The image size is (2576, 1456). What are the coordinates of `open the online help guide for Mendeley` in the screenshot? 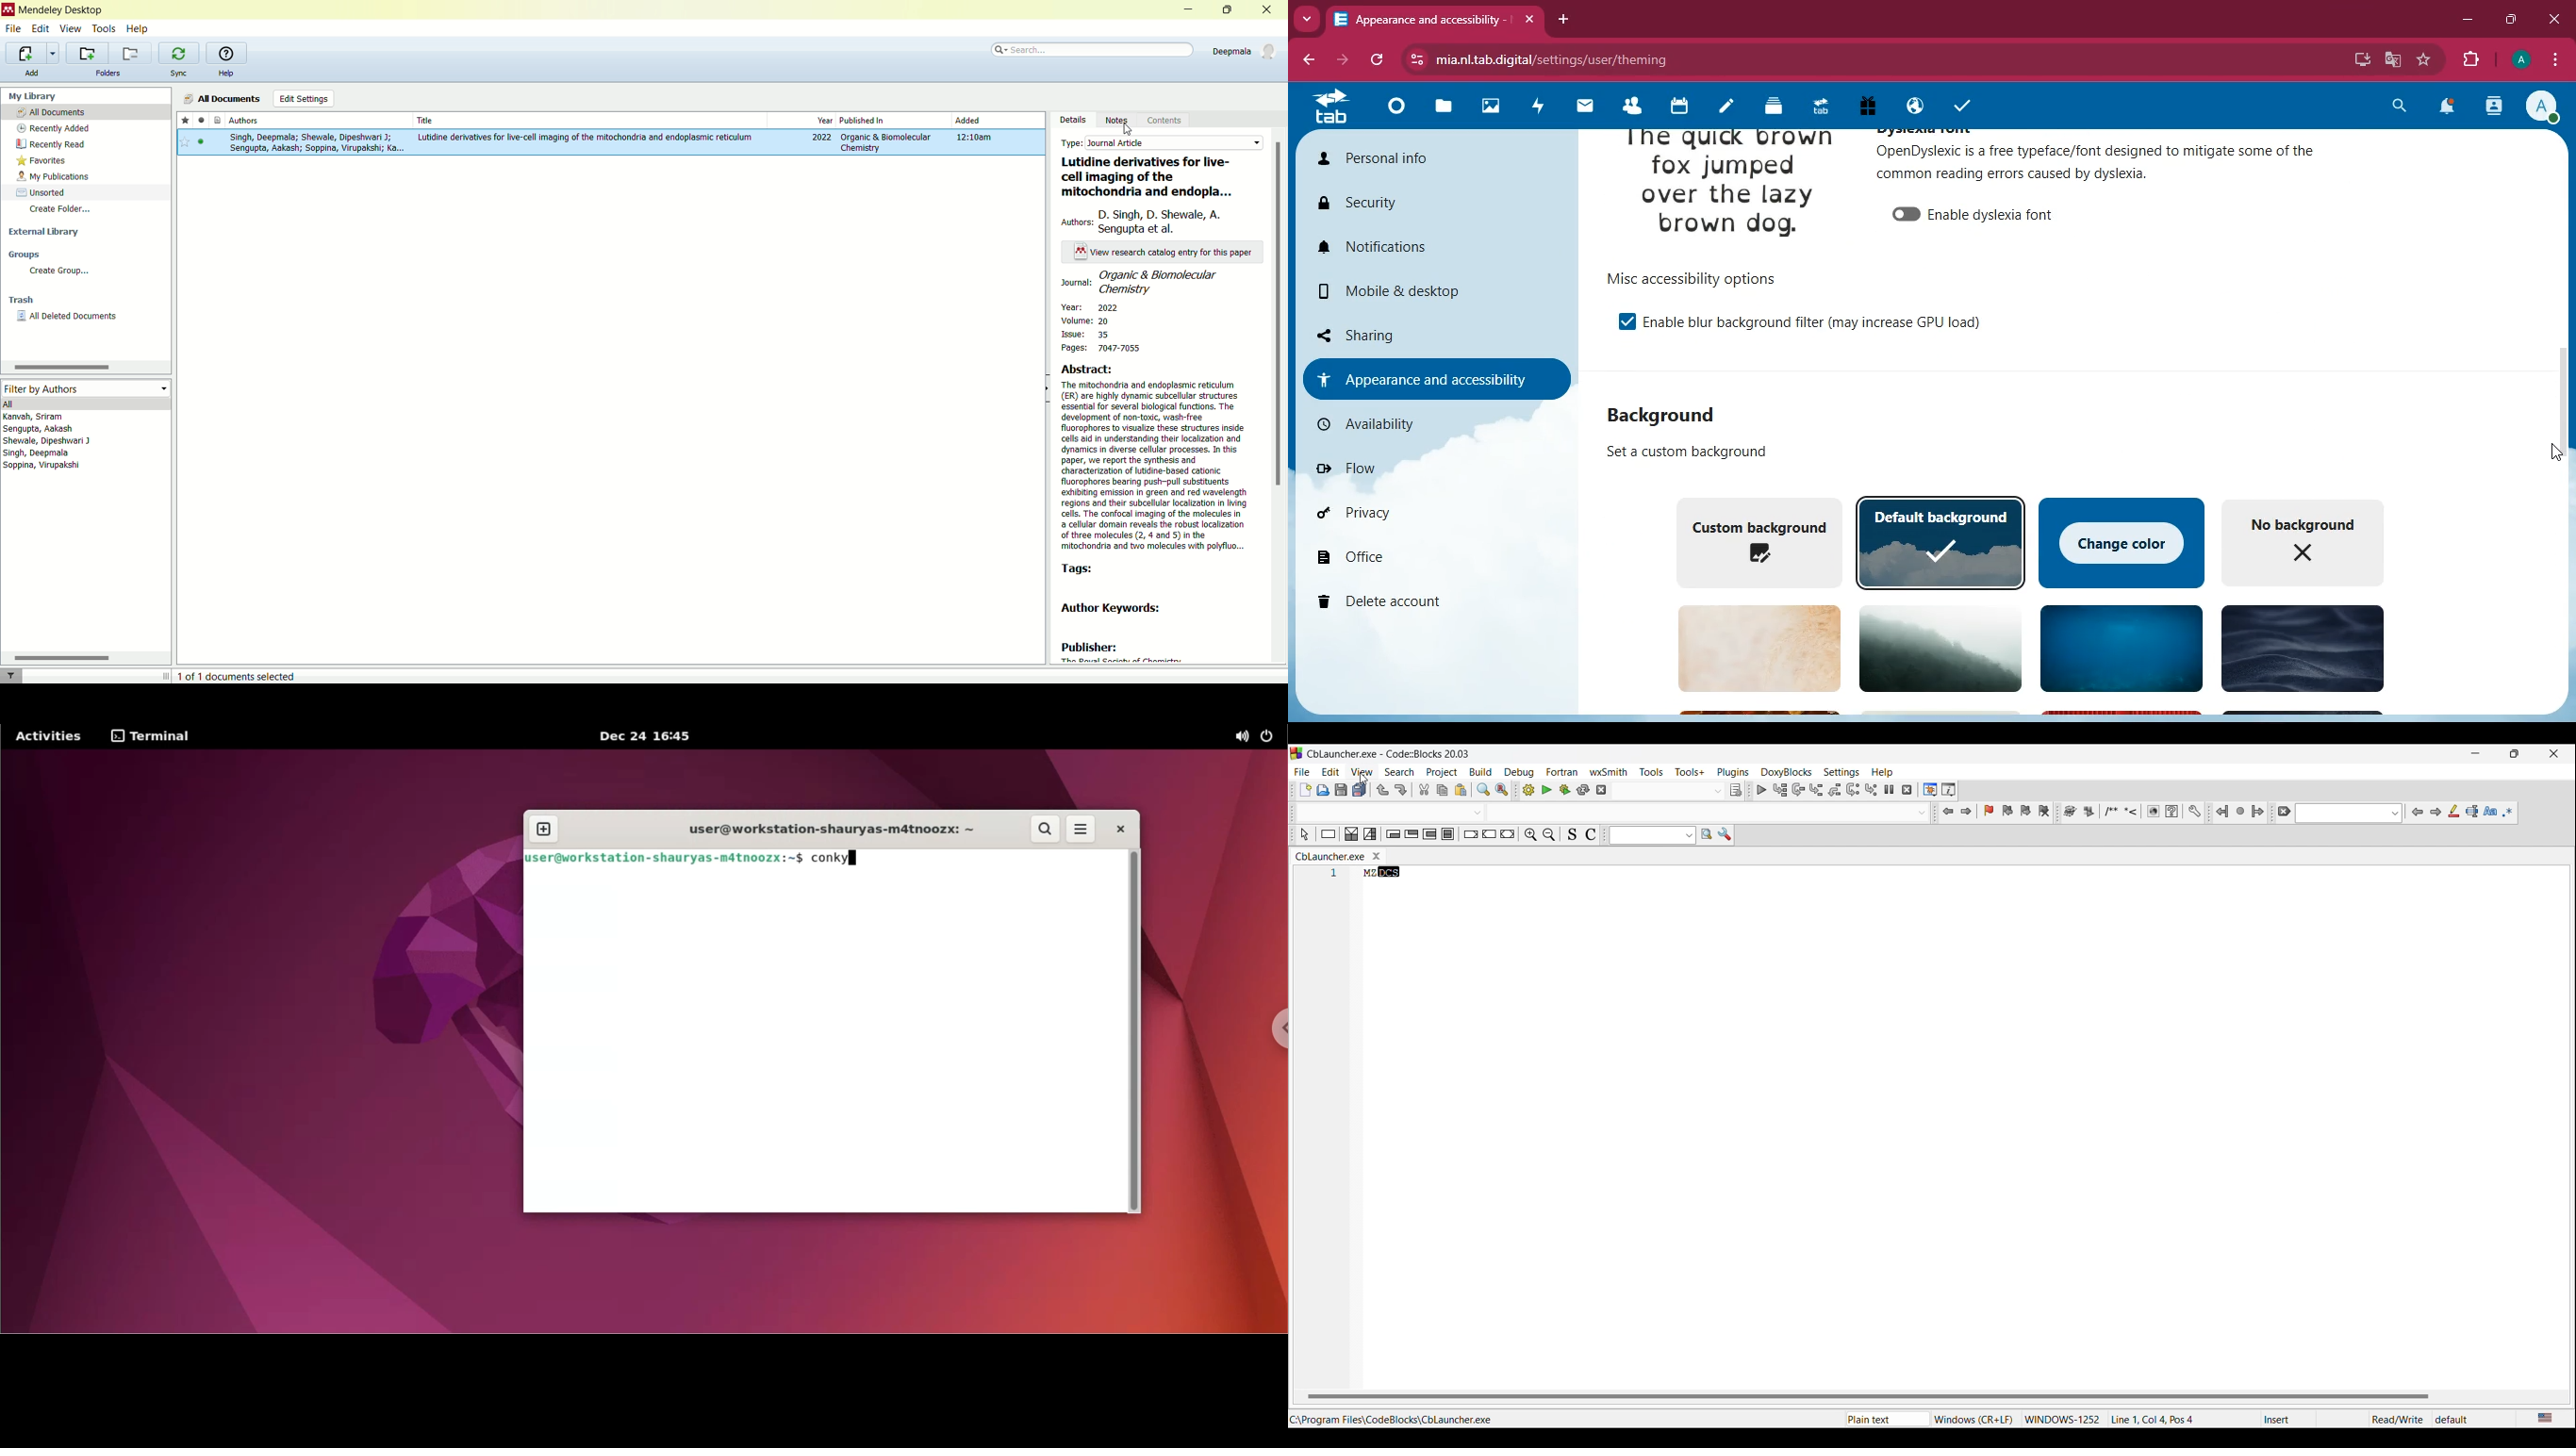 It's located at (226, 53).